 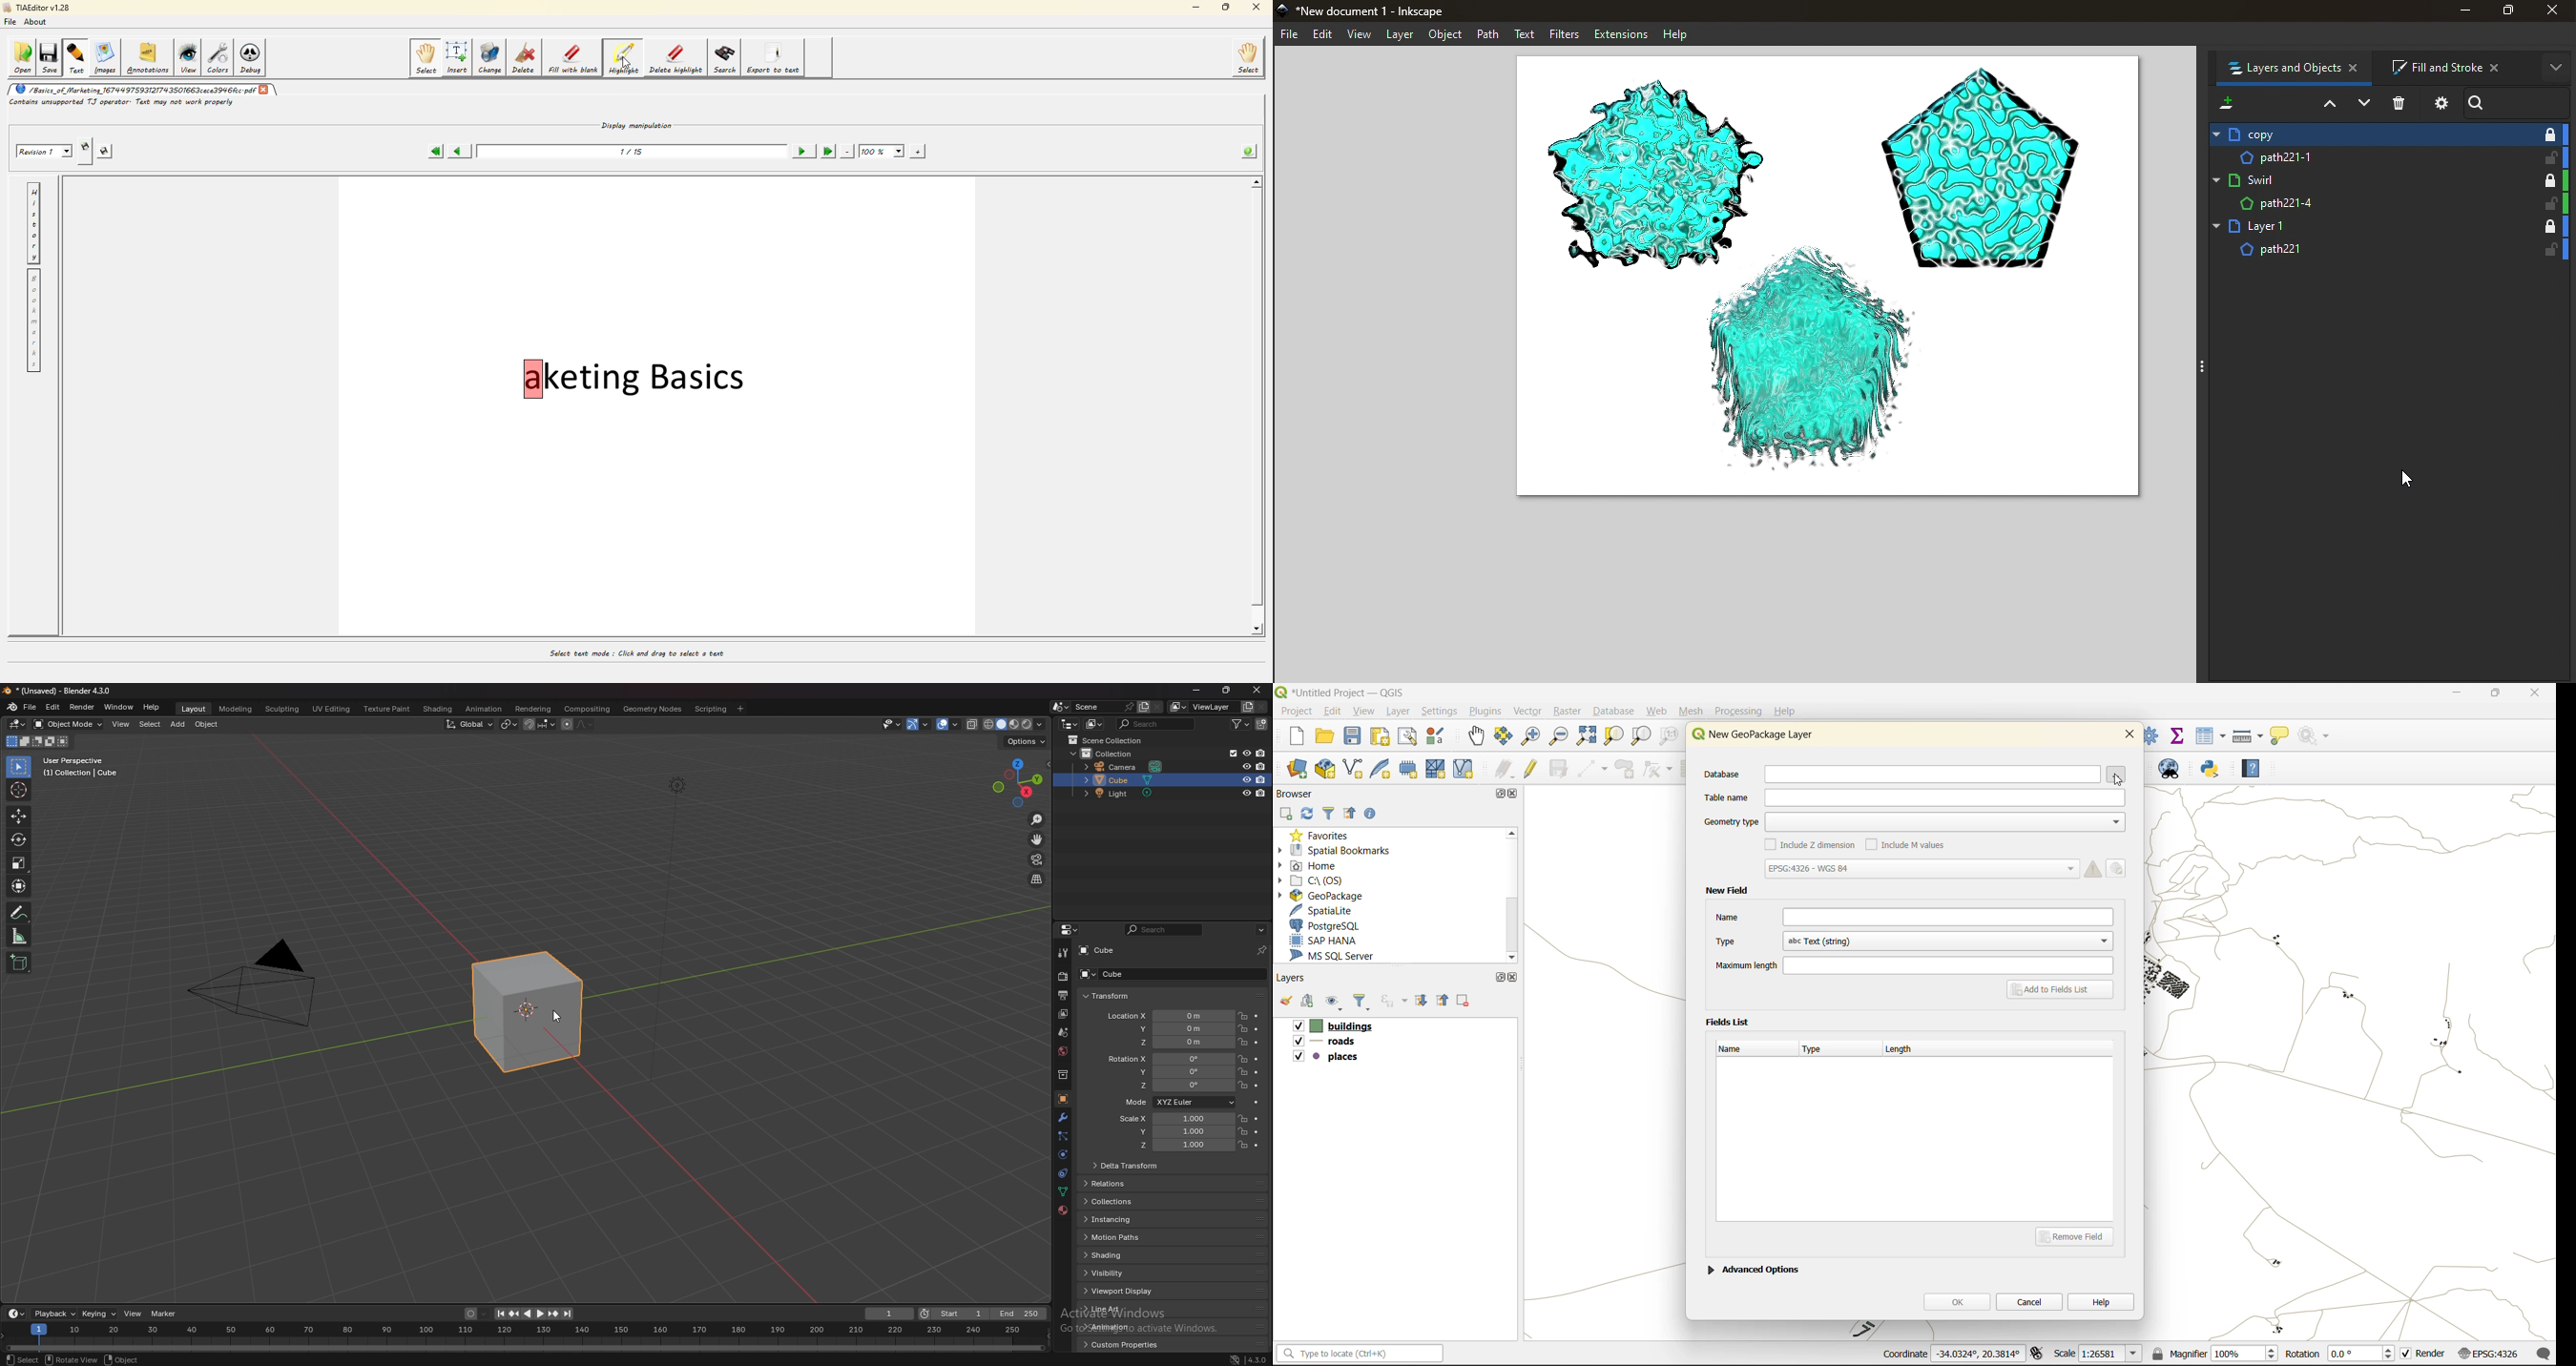 I want to click on toggle edits, so click(x=1531, y=769).